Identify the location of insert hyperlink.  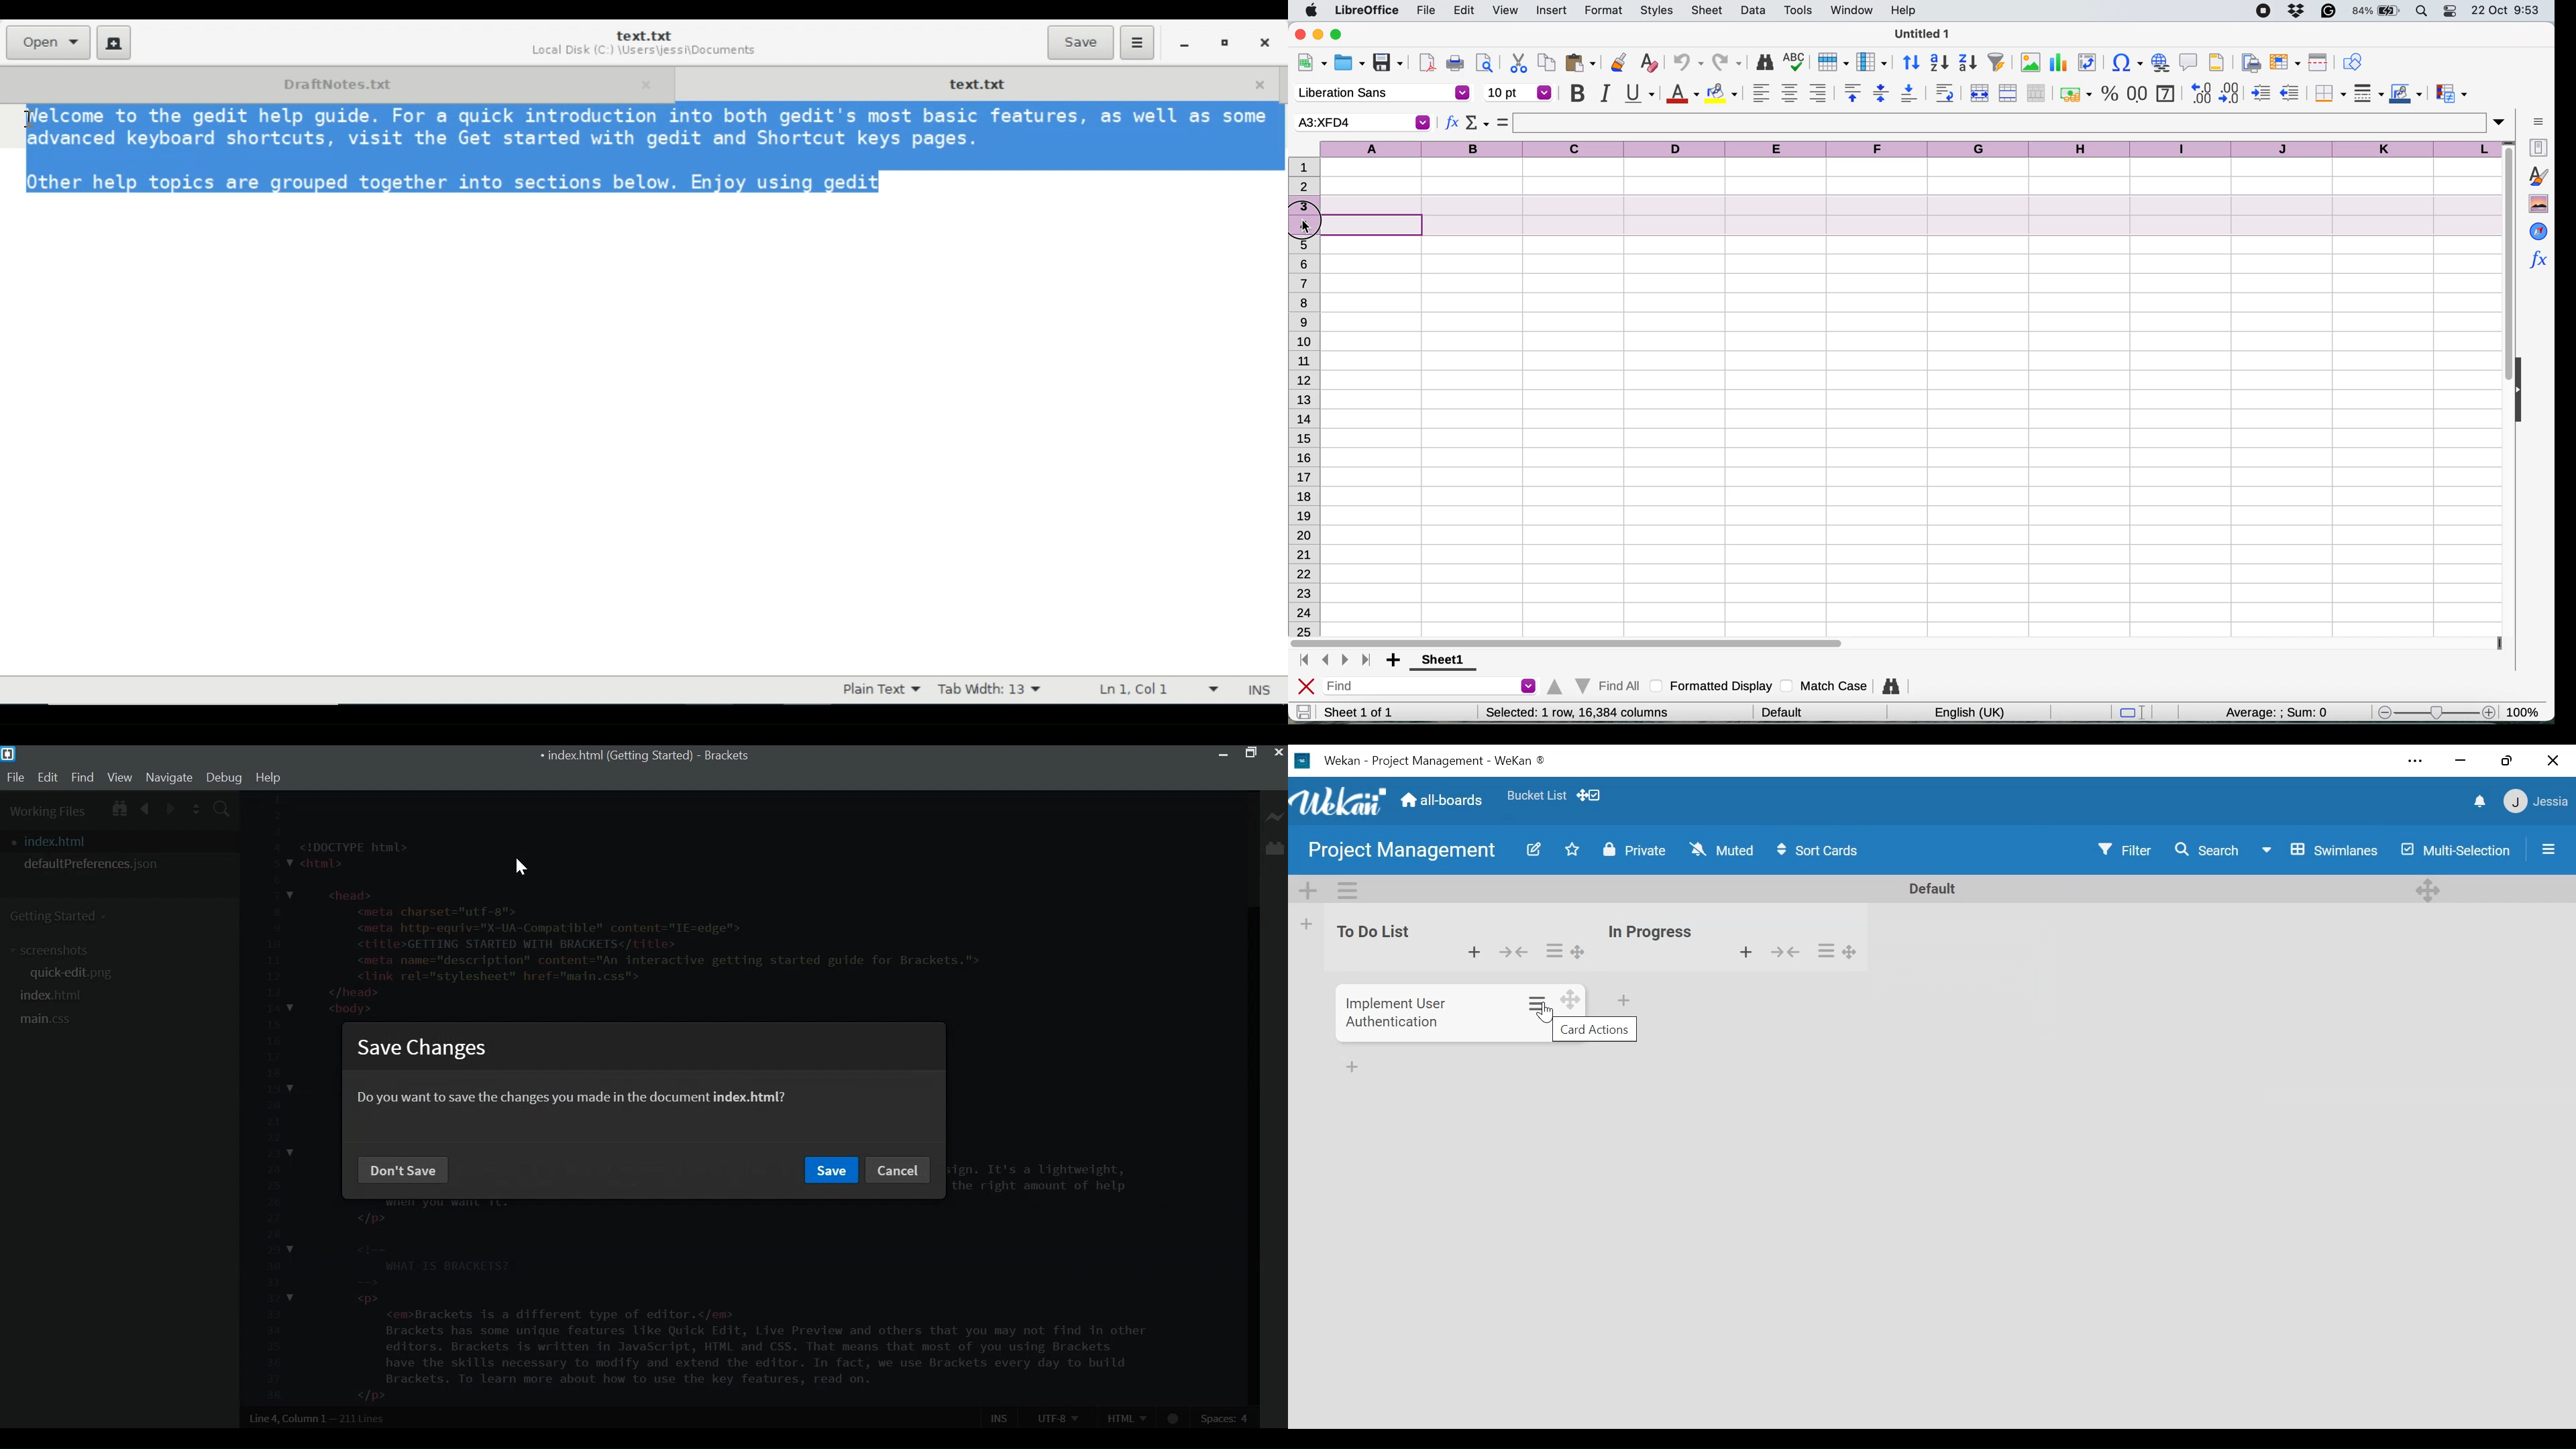
(2159, 62).